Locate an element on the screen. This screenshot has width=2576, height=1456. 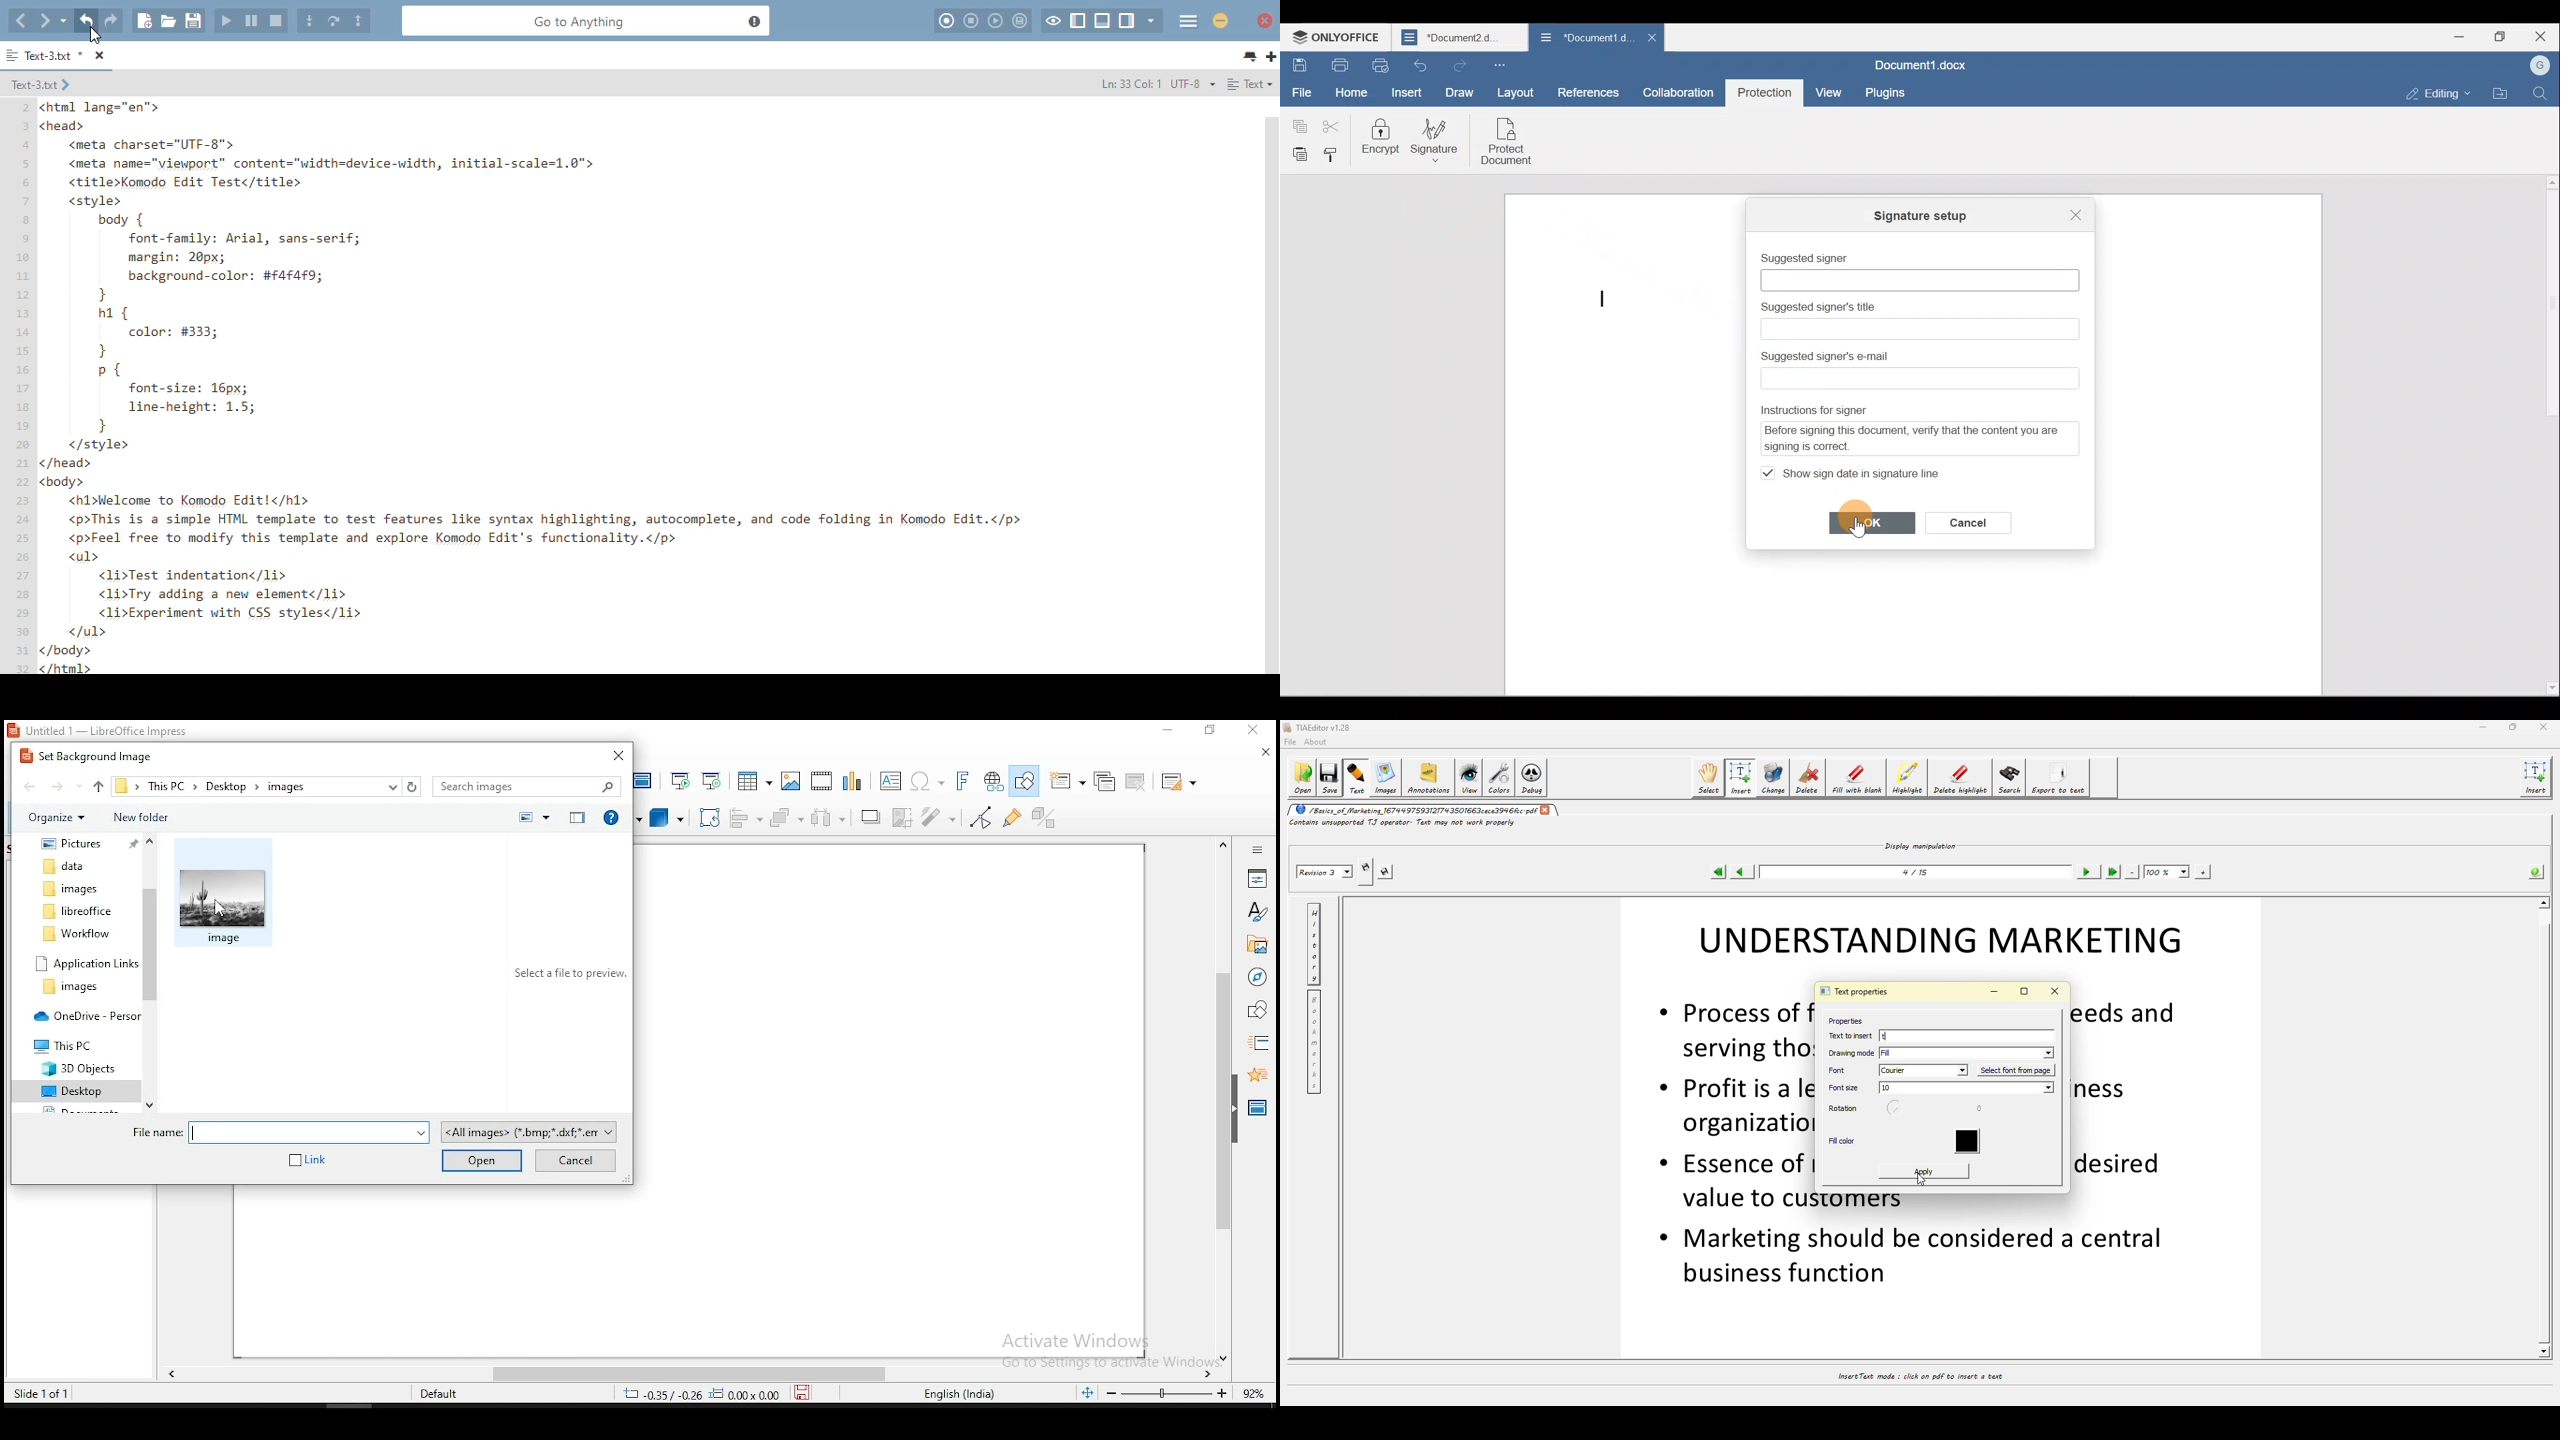
Save is located at coordinates (1299, 64).